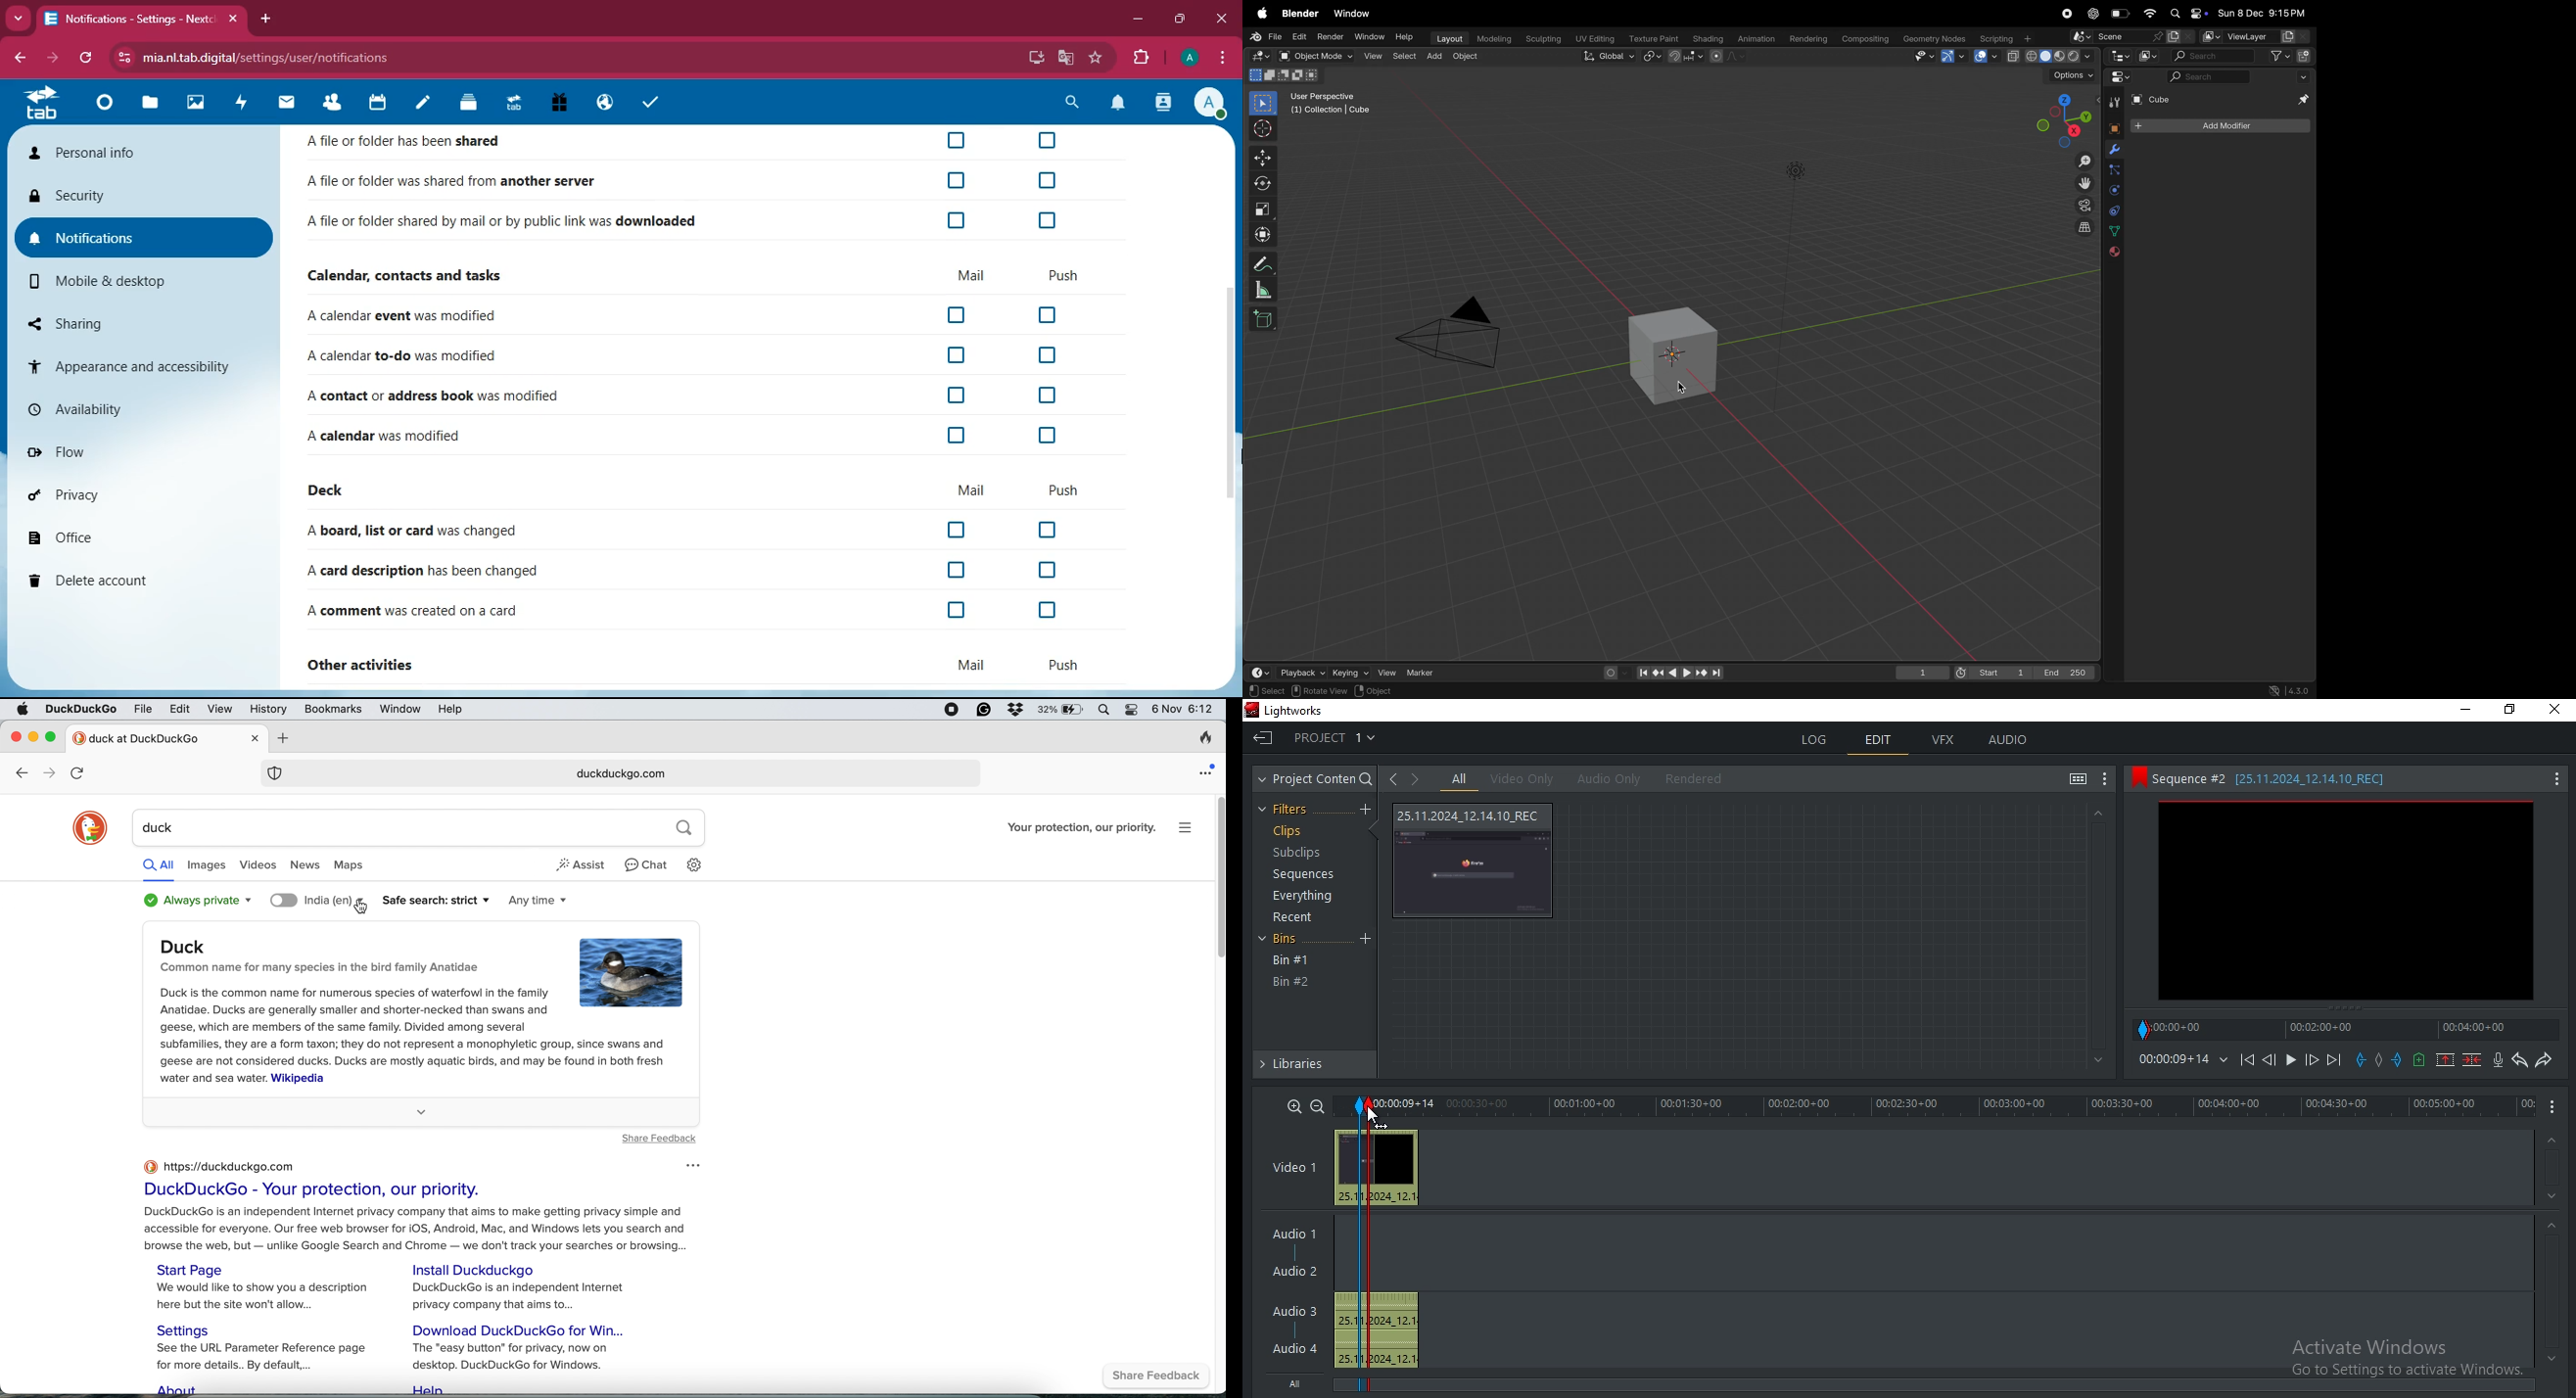  Describe the element at coordinates (2119, 78) in the screenshot. I see `widgets` at that location.